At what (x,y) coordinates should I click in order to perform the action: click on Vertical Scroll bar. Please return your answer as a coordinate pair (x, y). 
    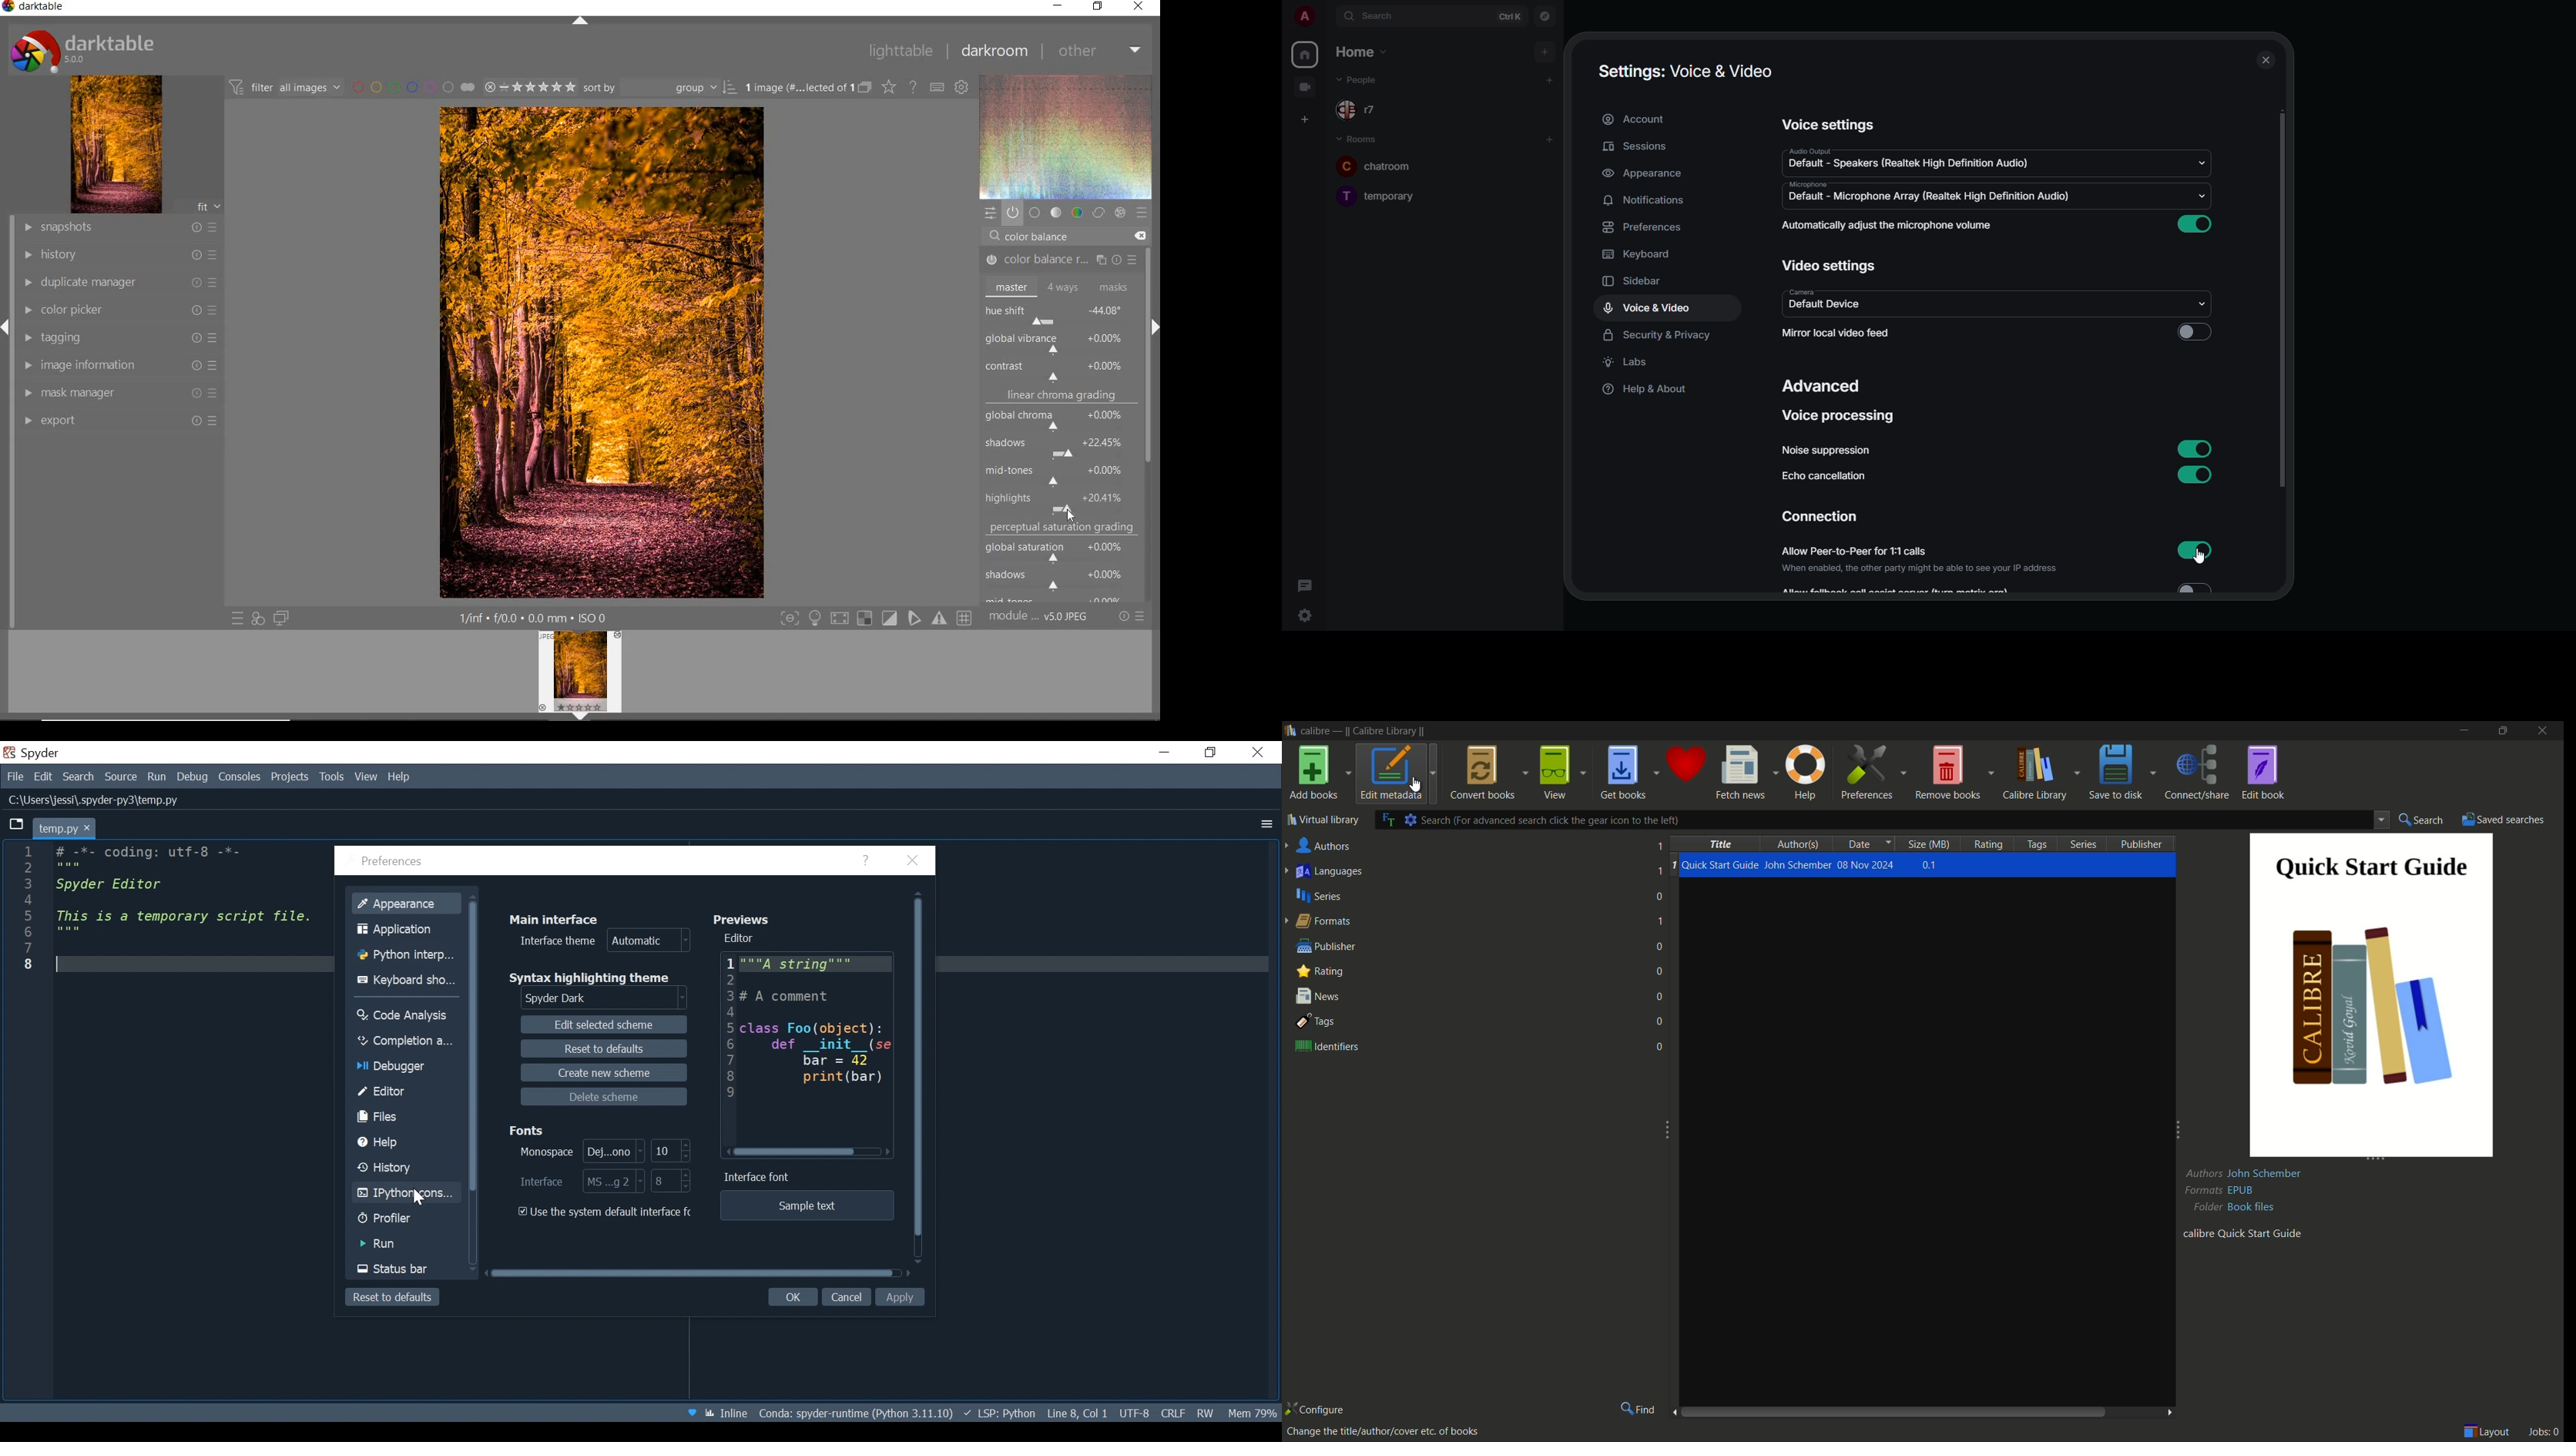
    Looking at the image, I should click on (921, 1075).